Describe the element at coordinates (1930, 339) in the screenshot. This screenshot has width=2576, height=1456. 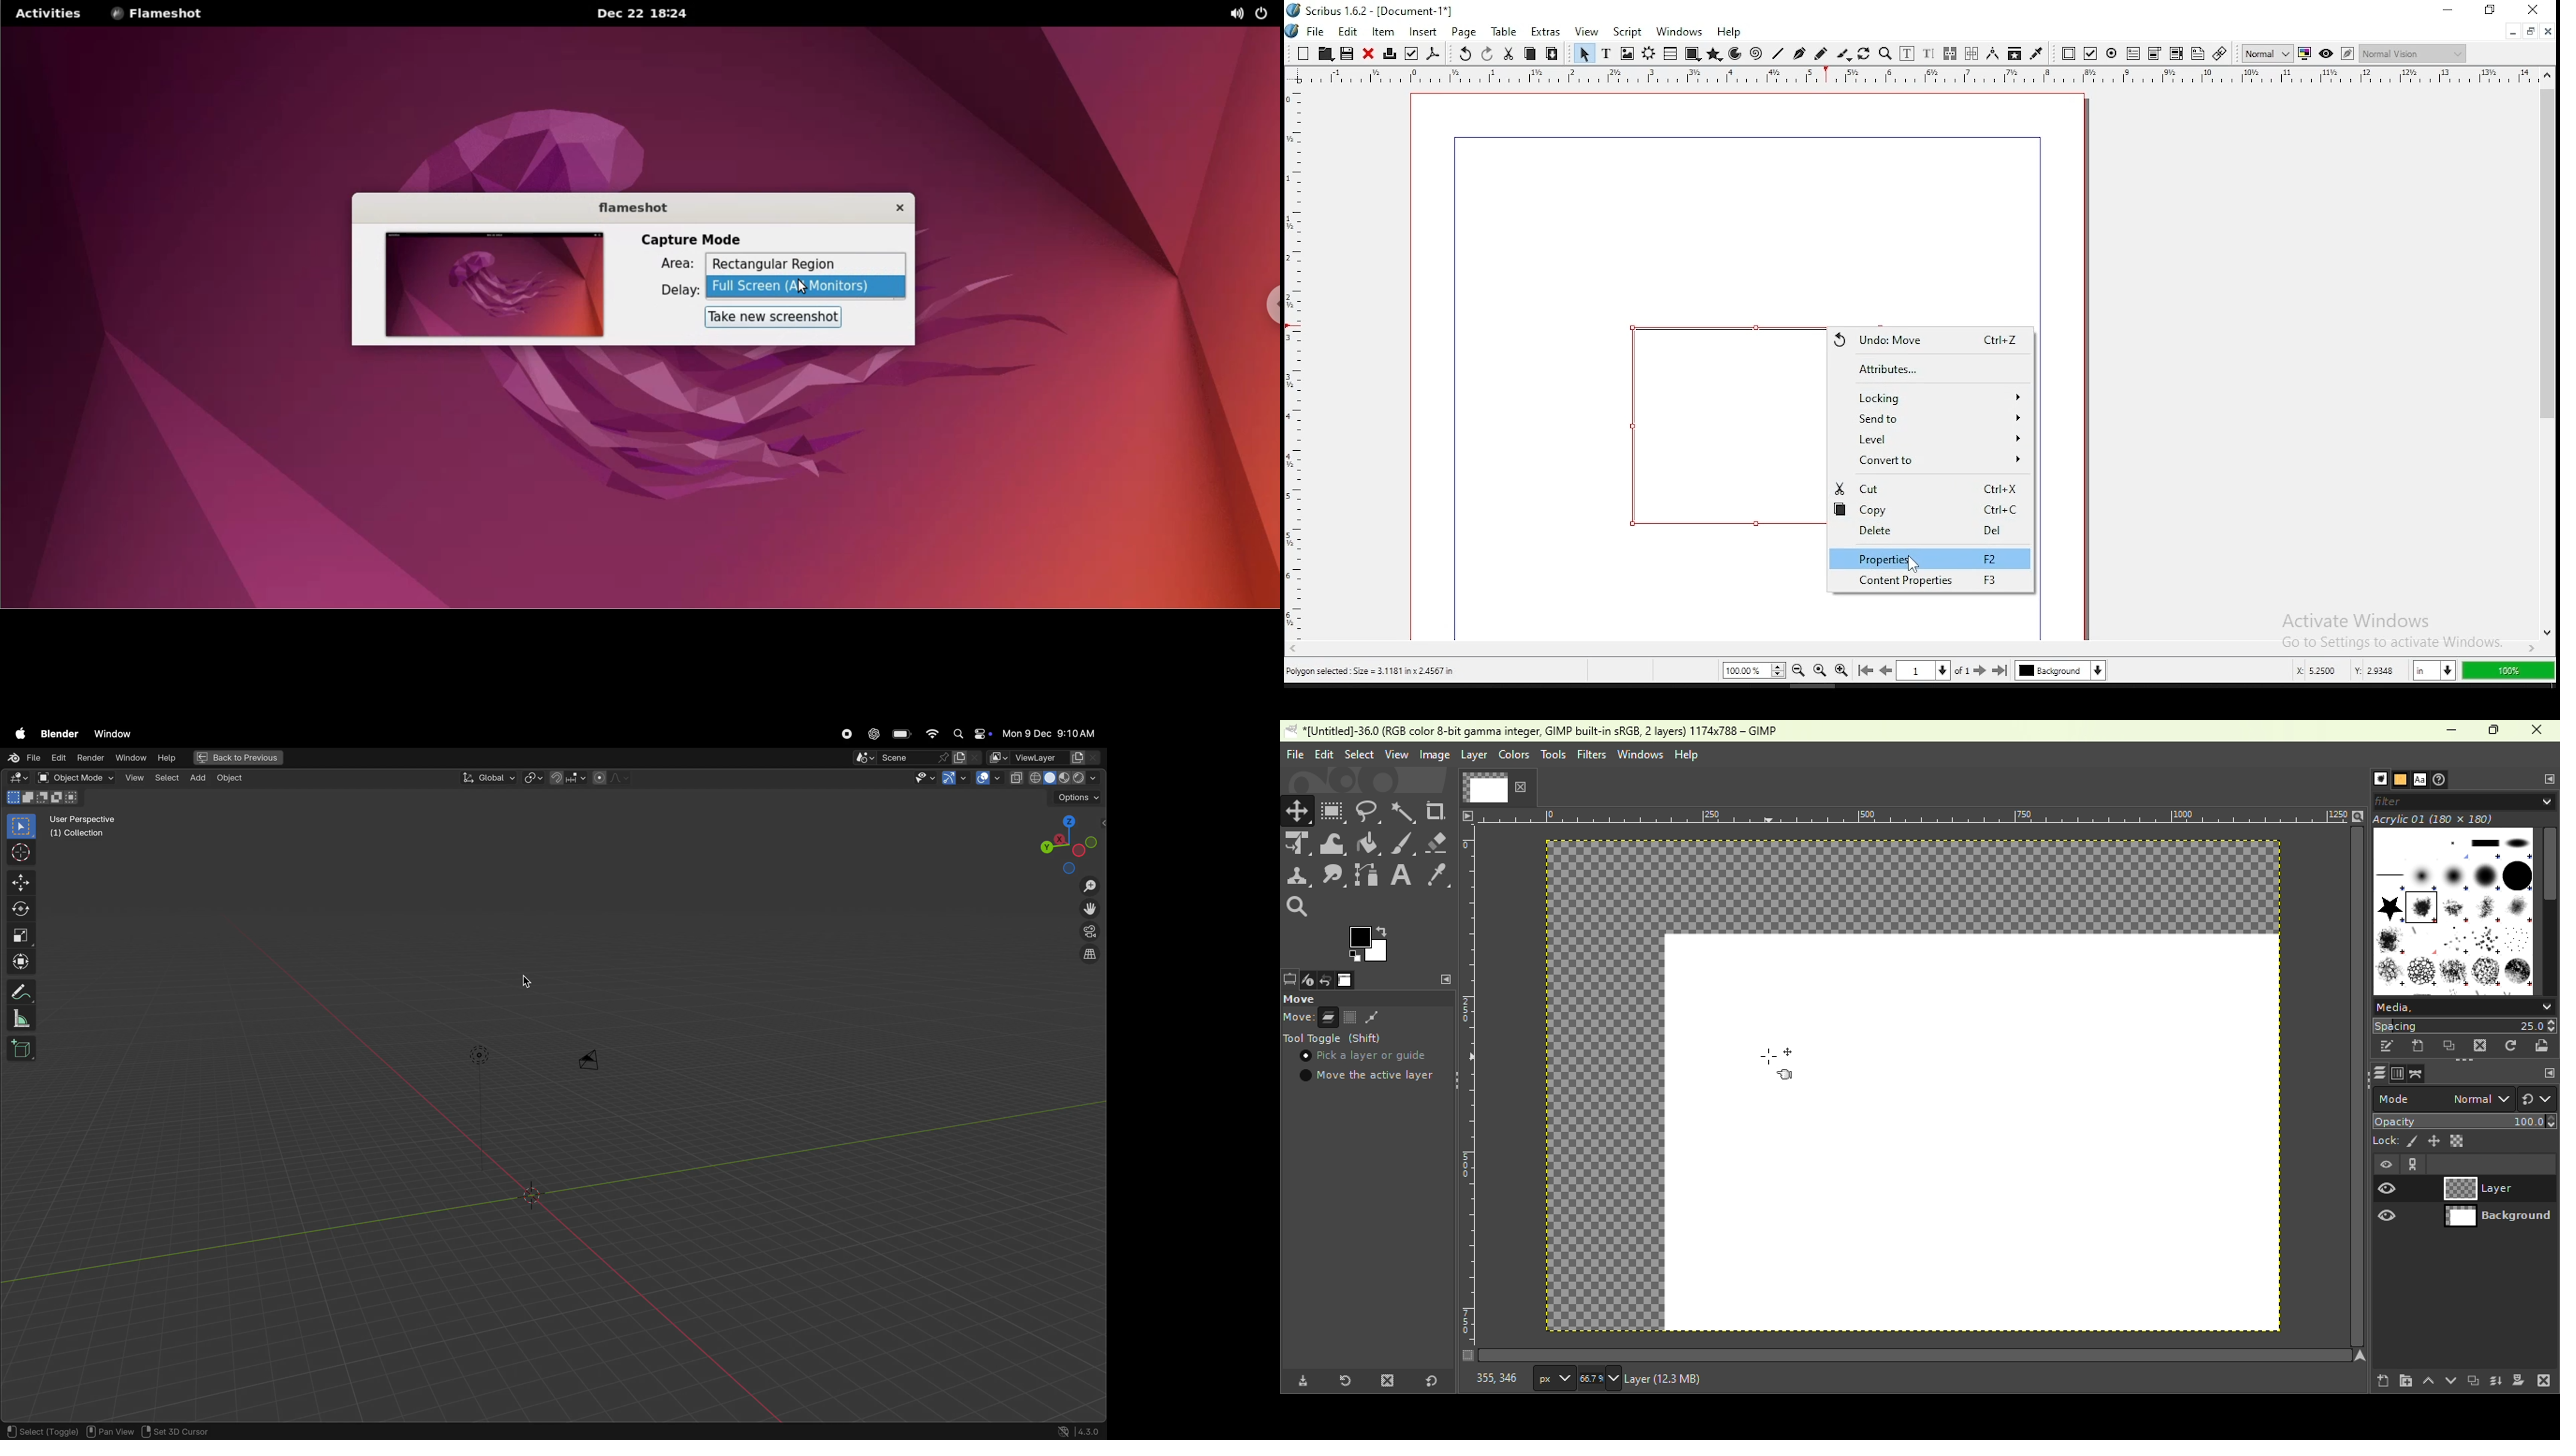
I see `undo move` at that location.